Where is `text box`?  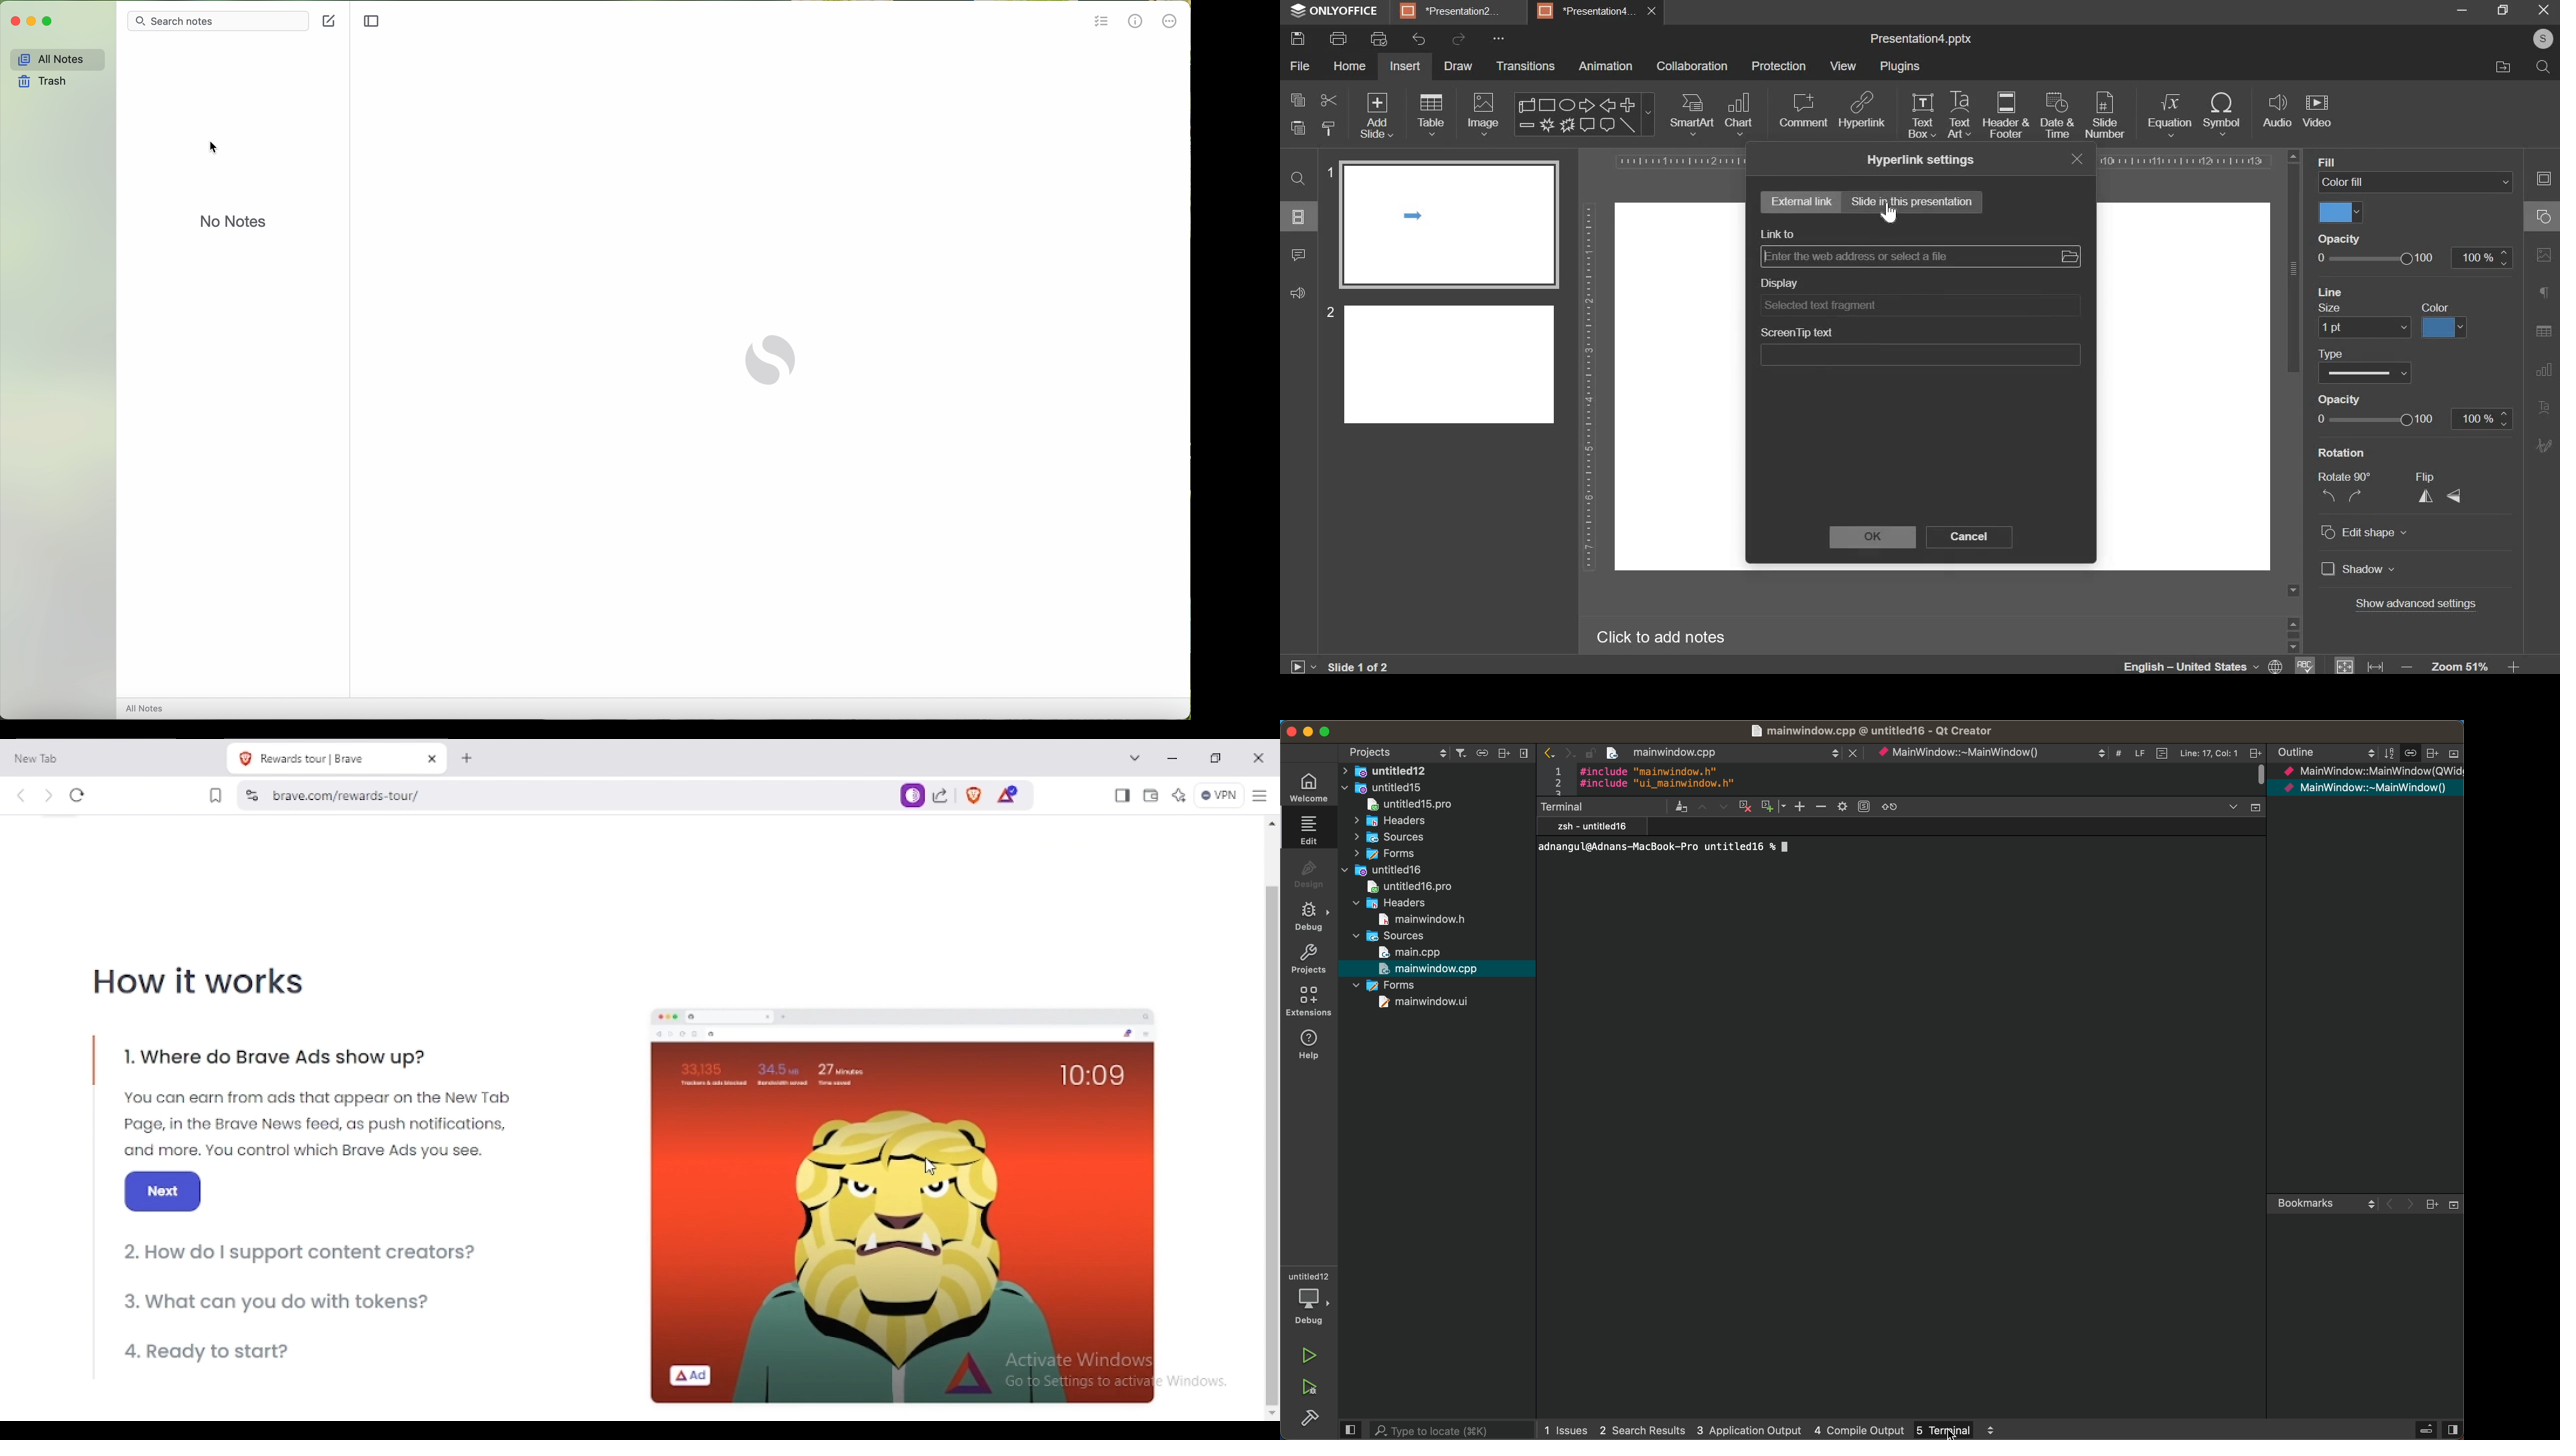
text box is located at coordinates (1923, 116).